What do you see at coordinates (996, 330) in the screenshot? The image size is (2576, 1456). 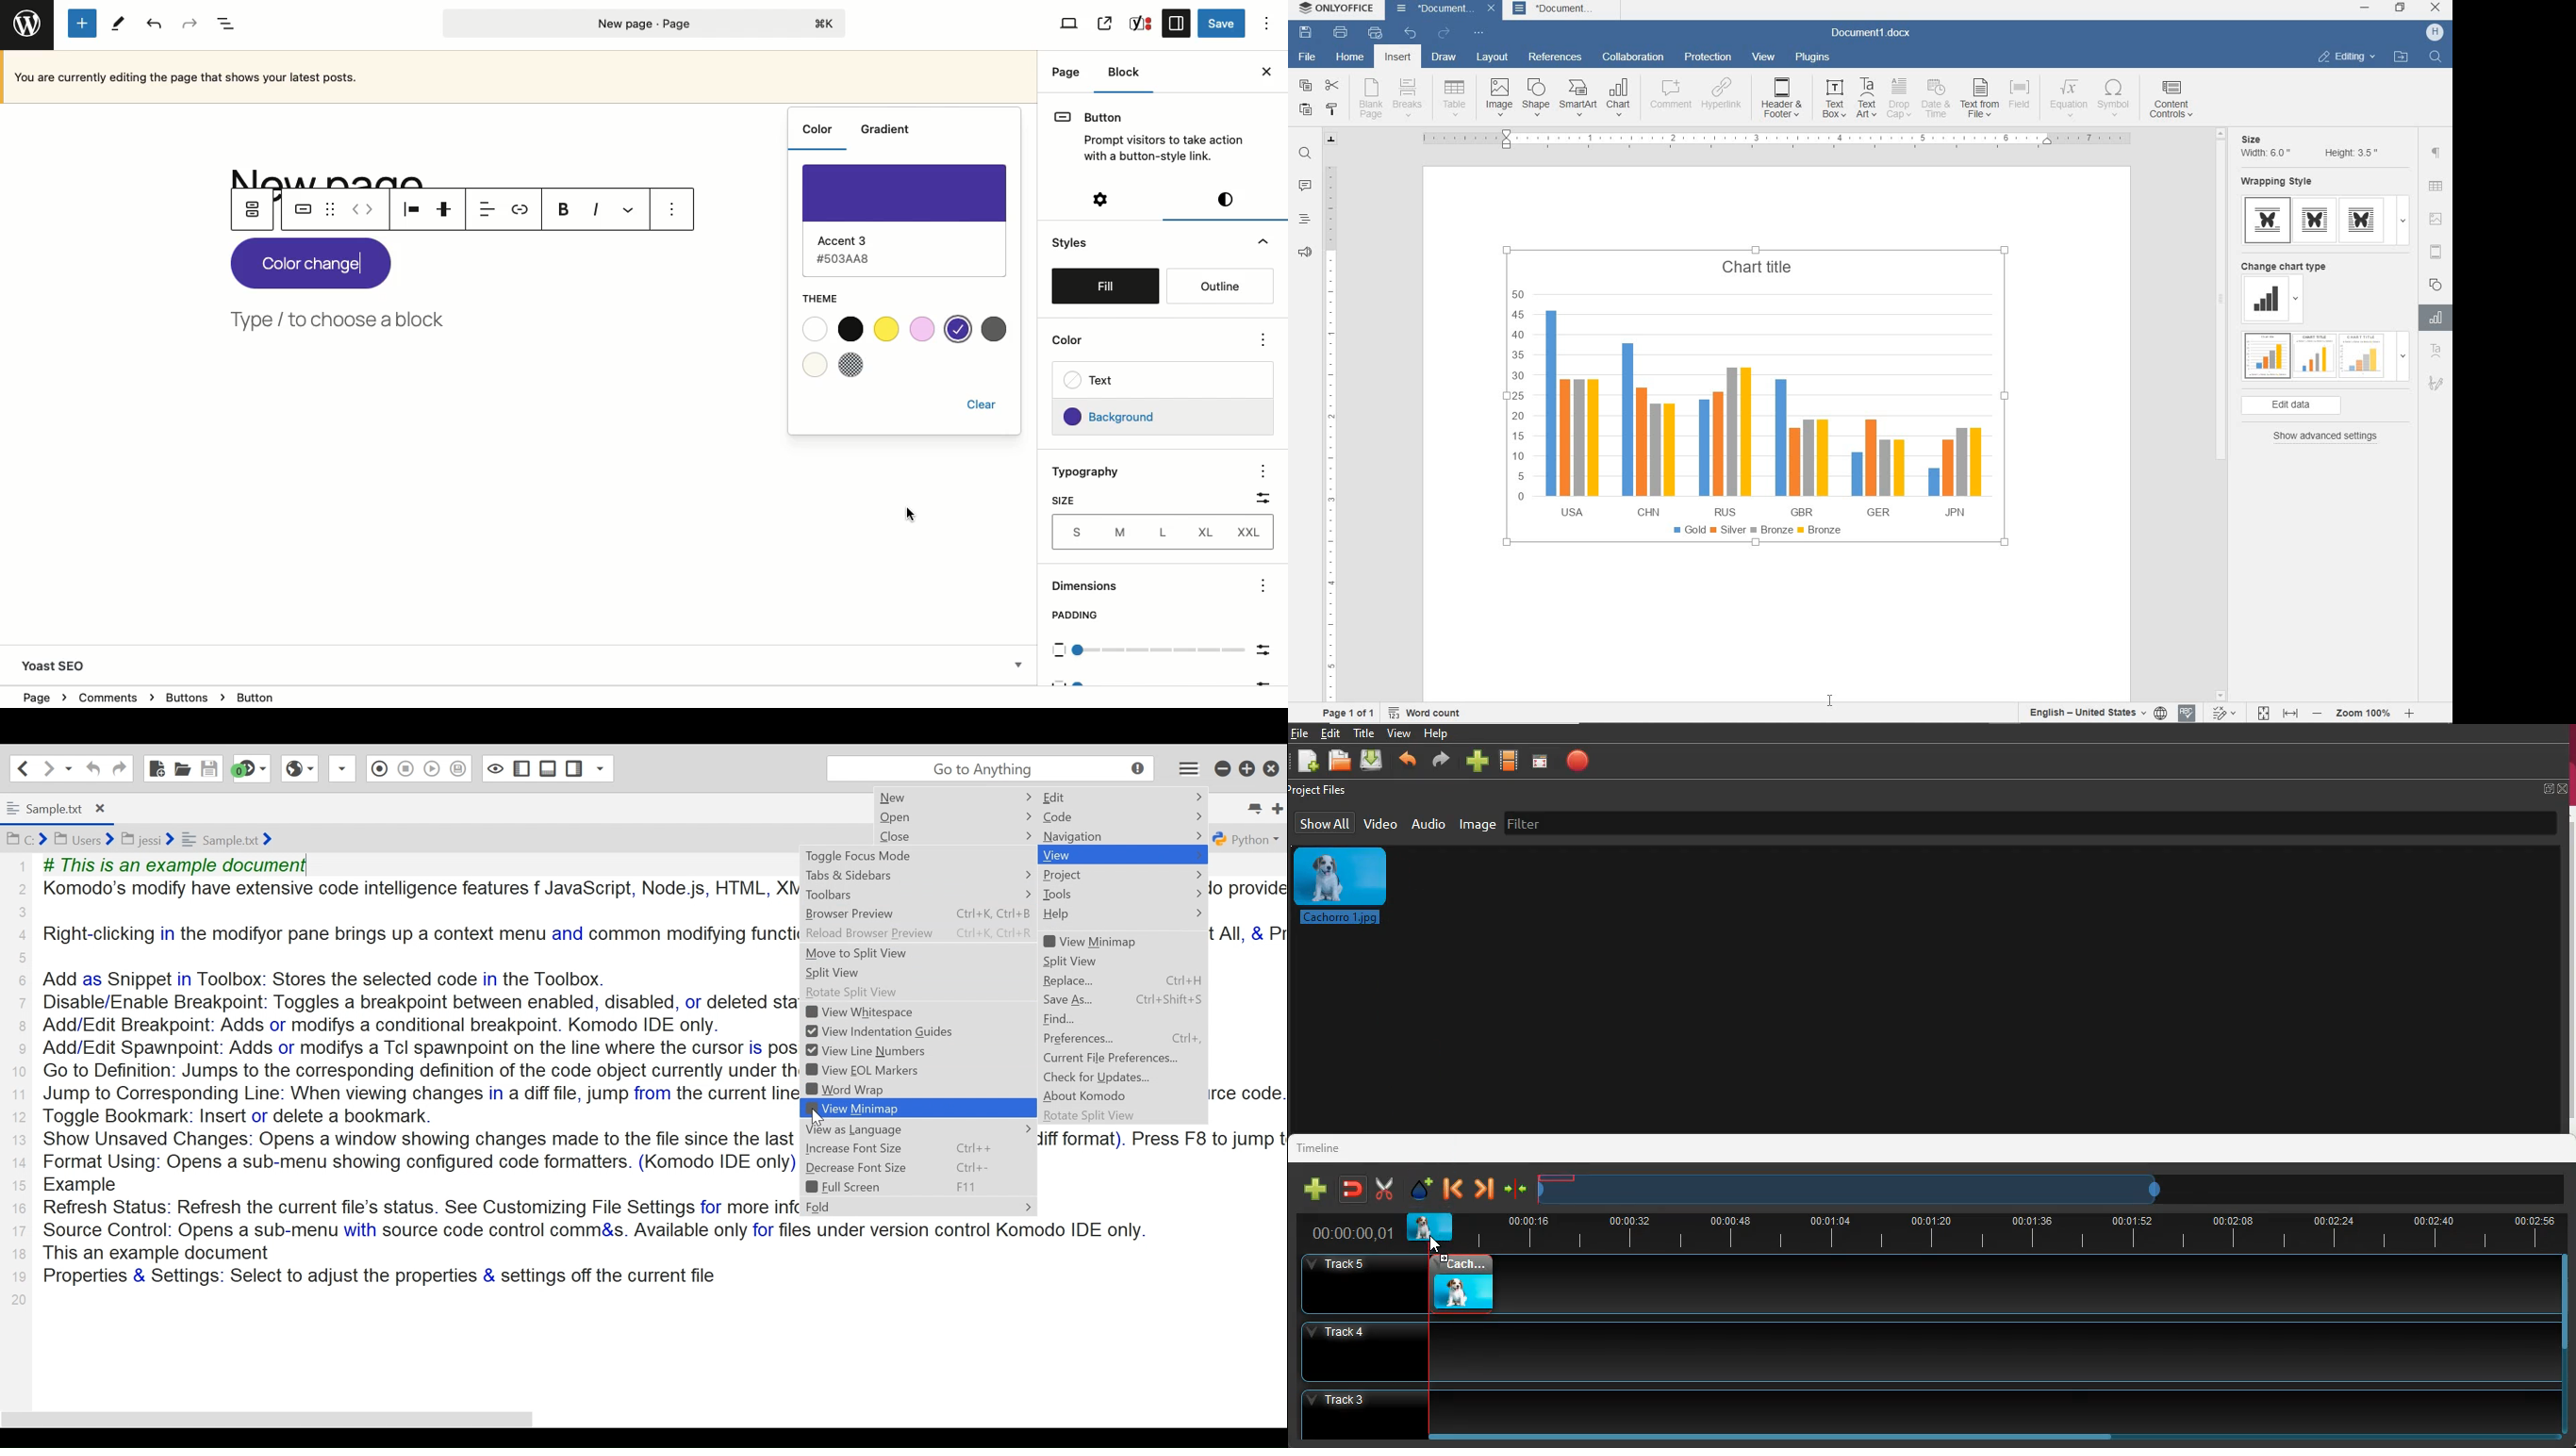 I see `Grey` at bounding box center [996, 330].